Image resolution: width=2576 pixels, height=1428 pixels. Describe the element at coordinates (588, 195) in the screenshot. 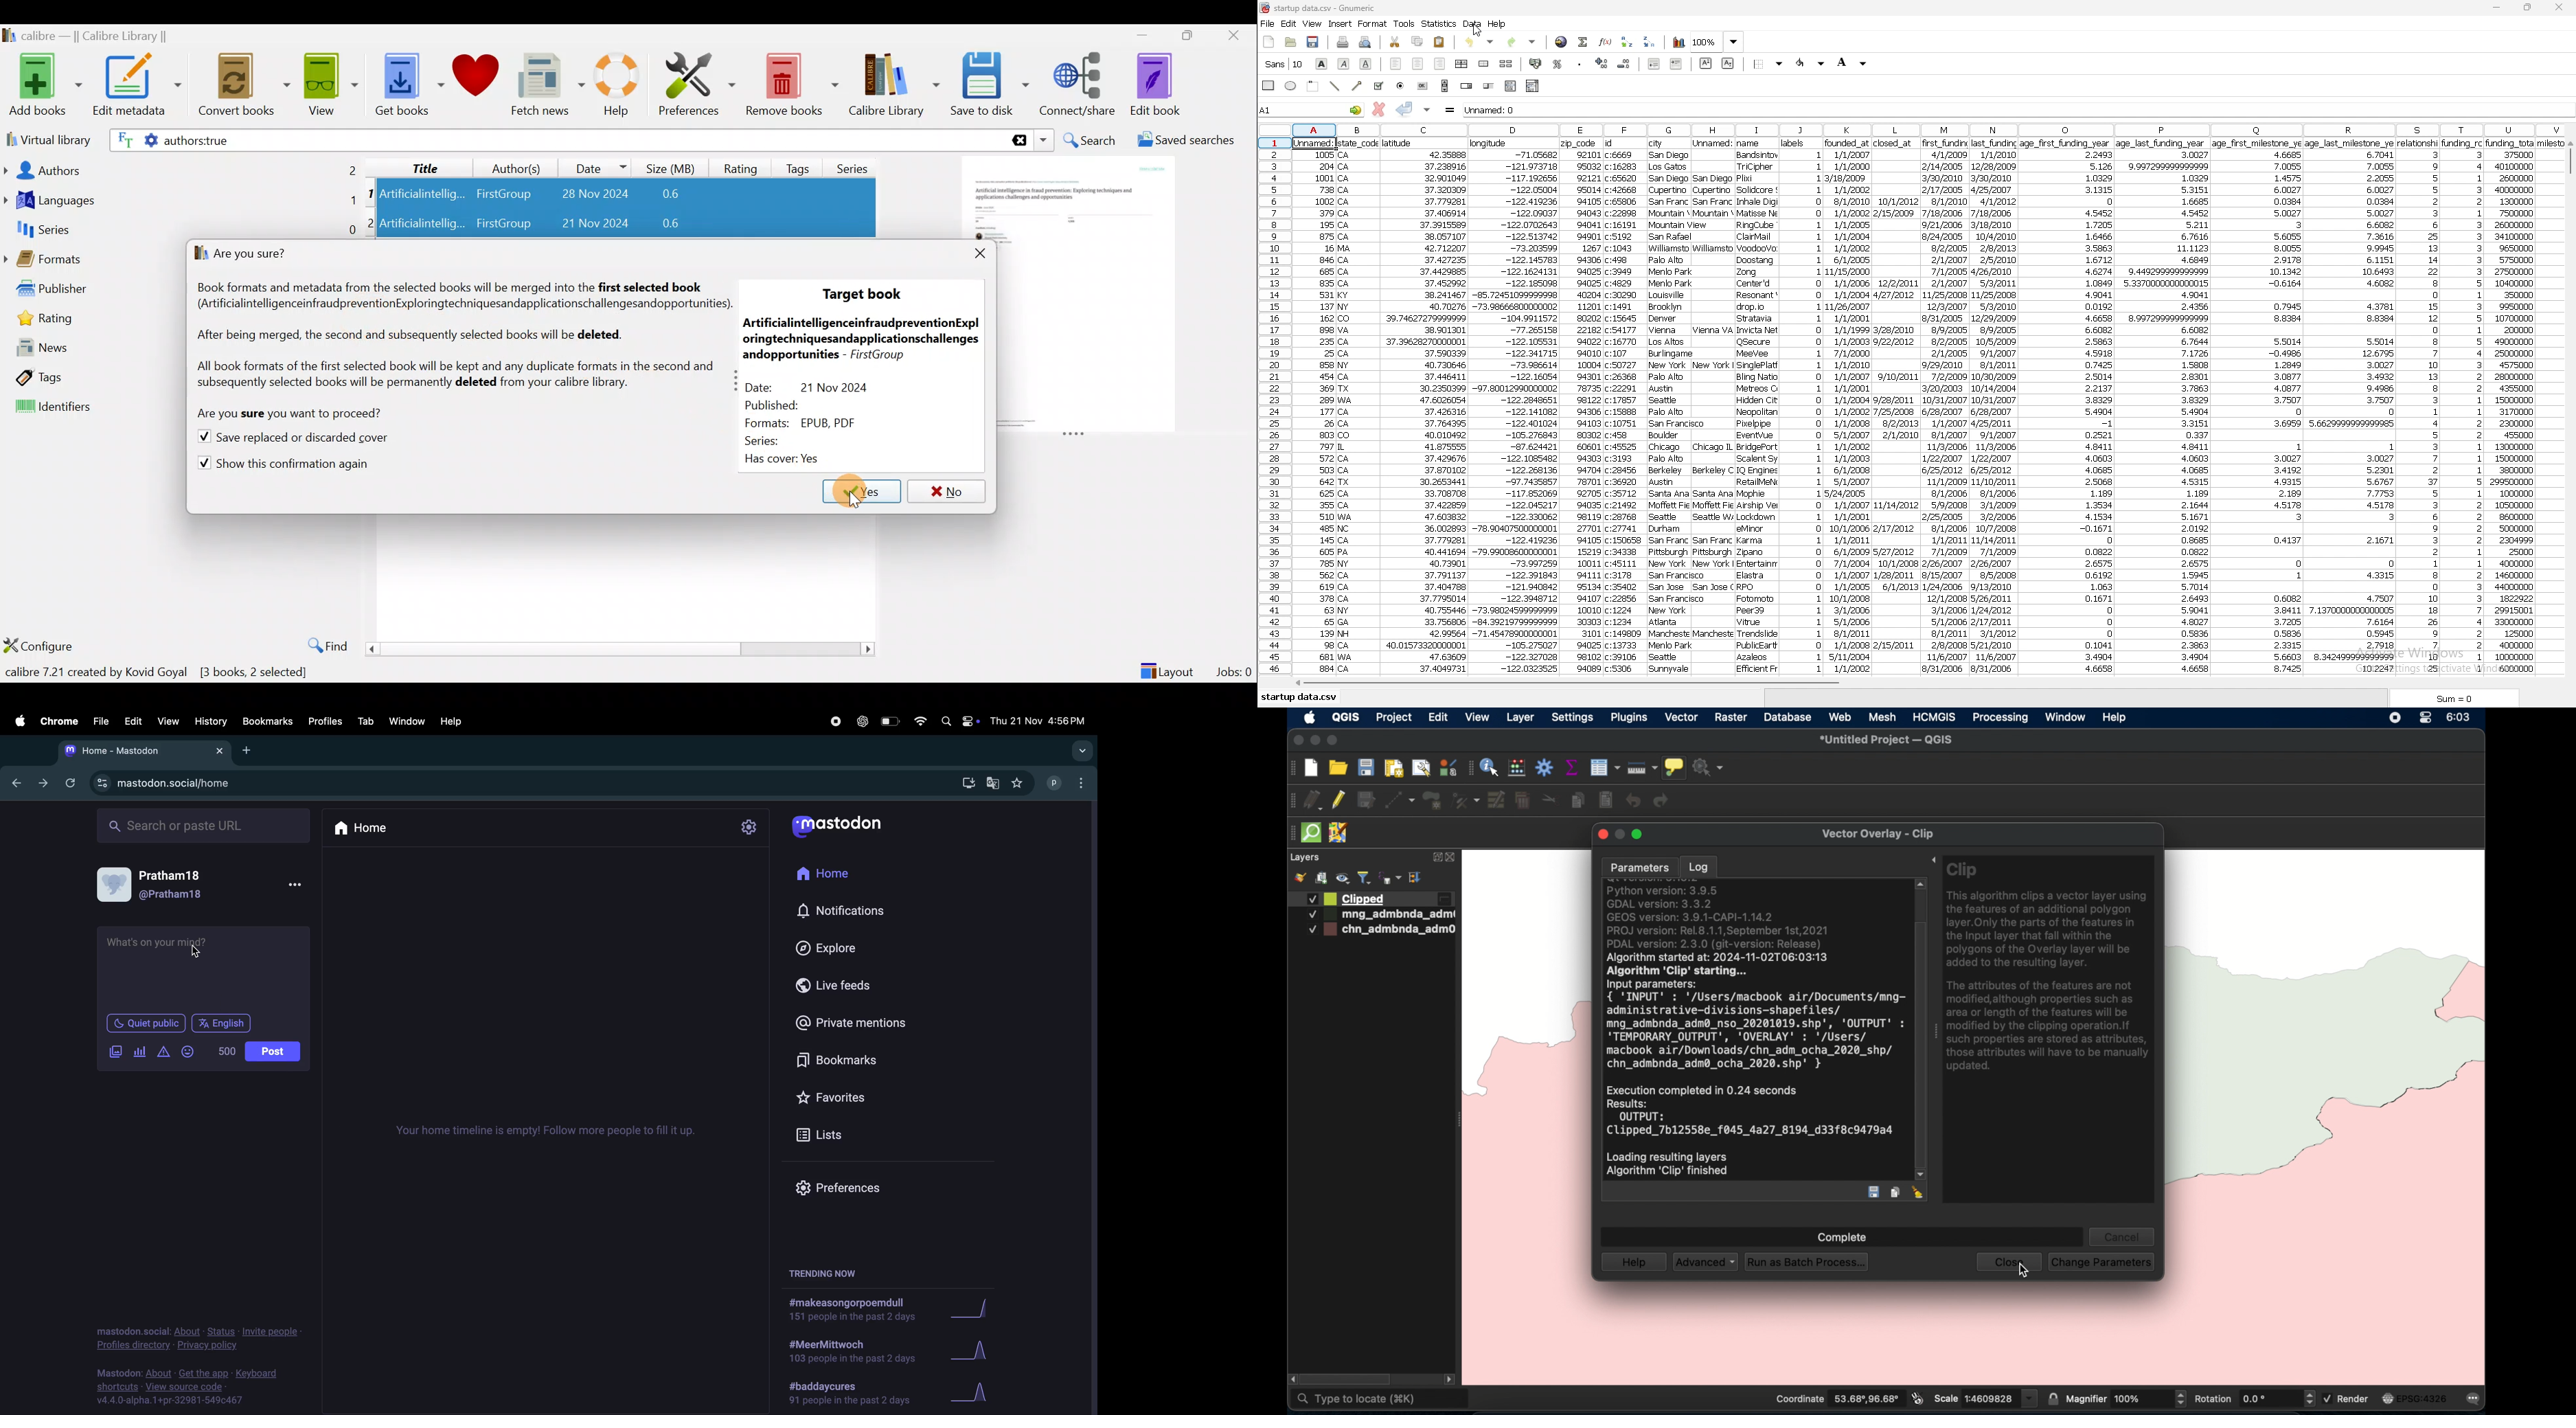

I see `28 Nov 2024` at that location.